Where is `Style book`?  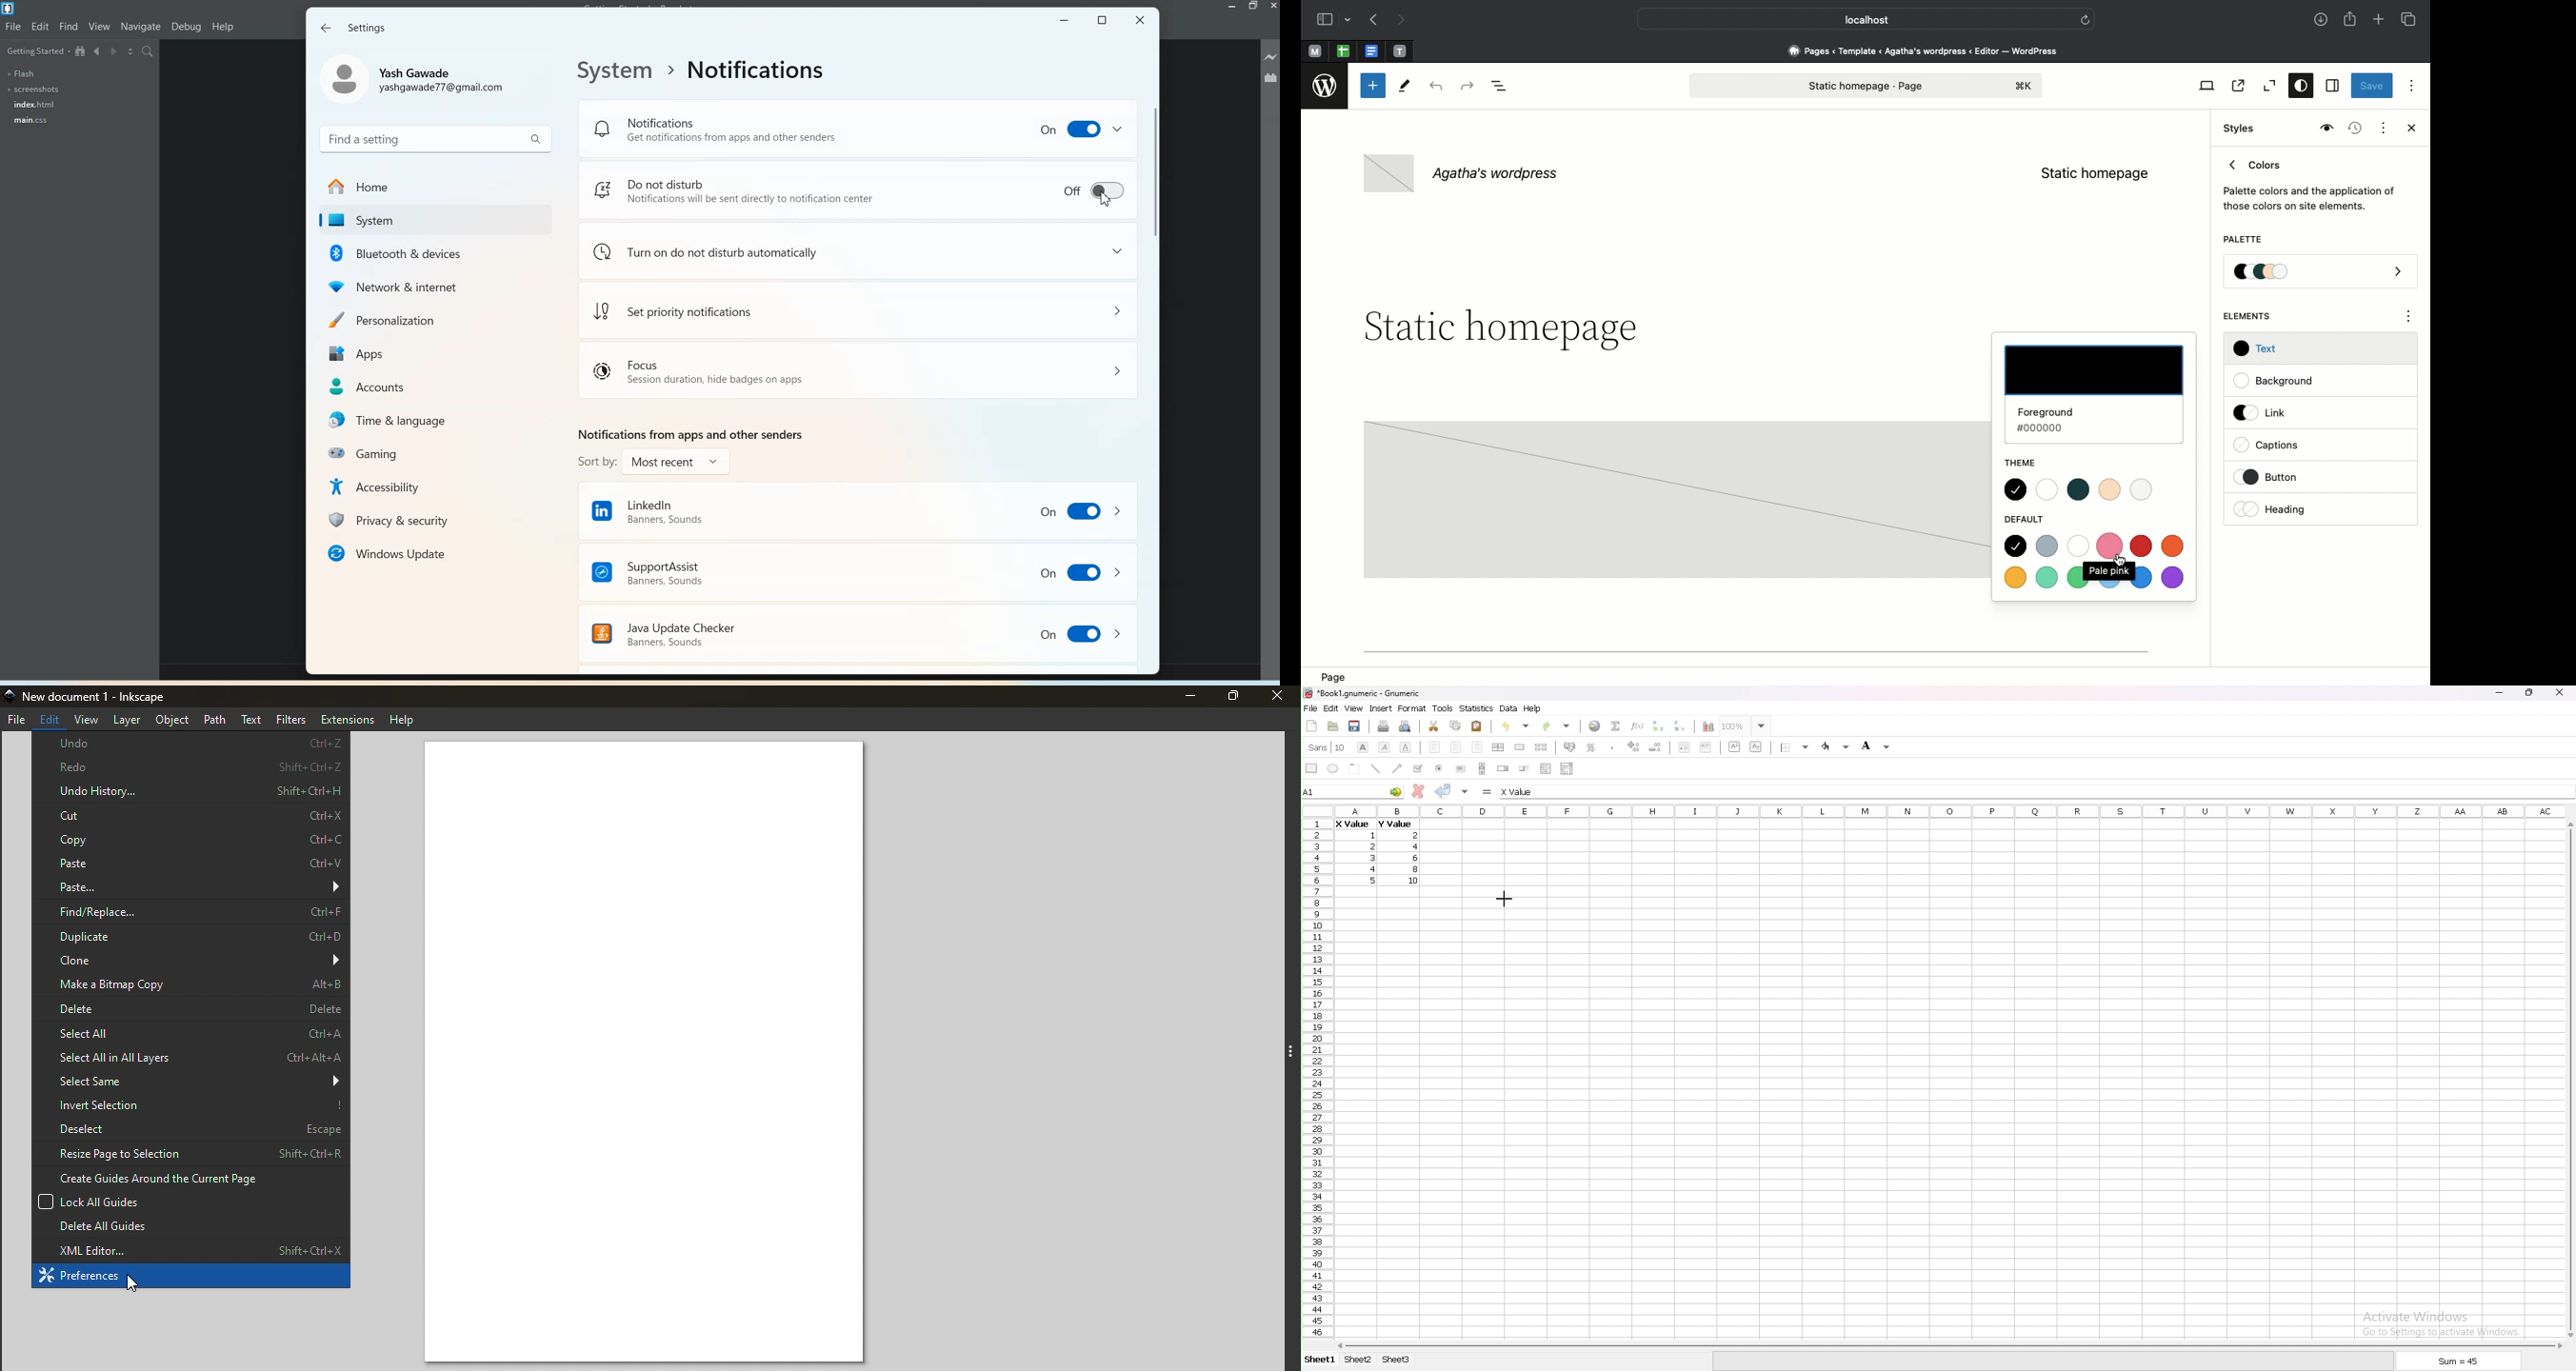
Style book is located at coordinates (2325, 129).